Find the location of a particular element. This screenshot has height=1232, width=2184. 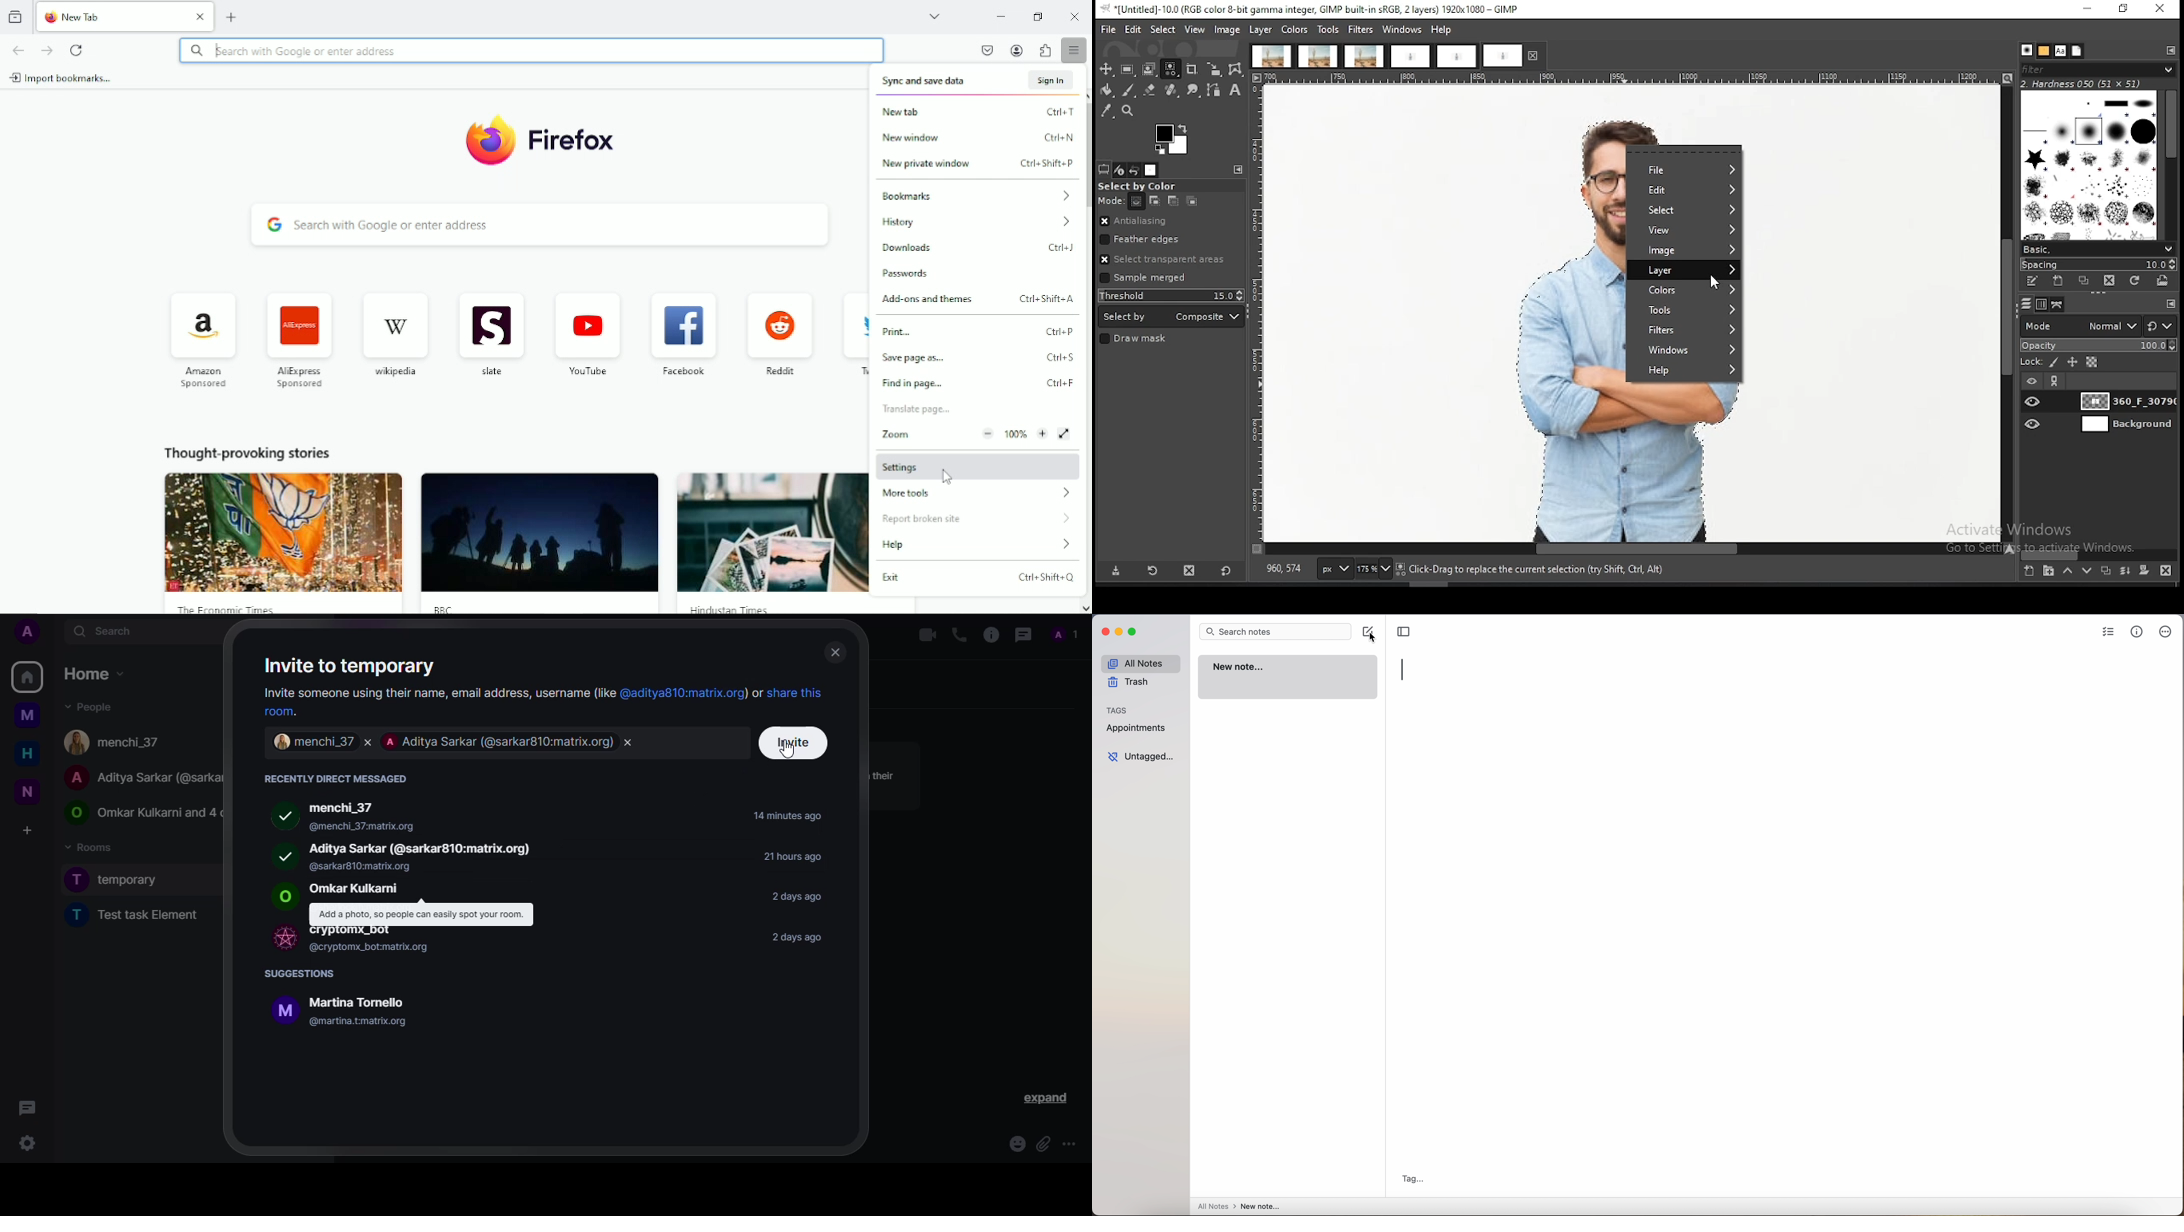

project tab is located at coordinates (1319, 56).